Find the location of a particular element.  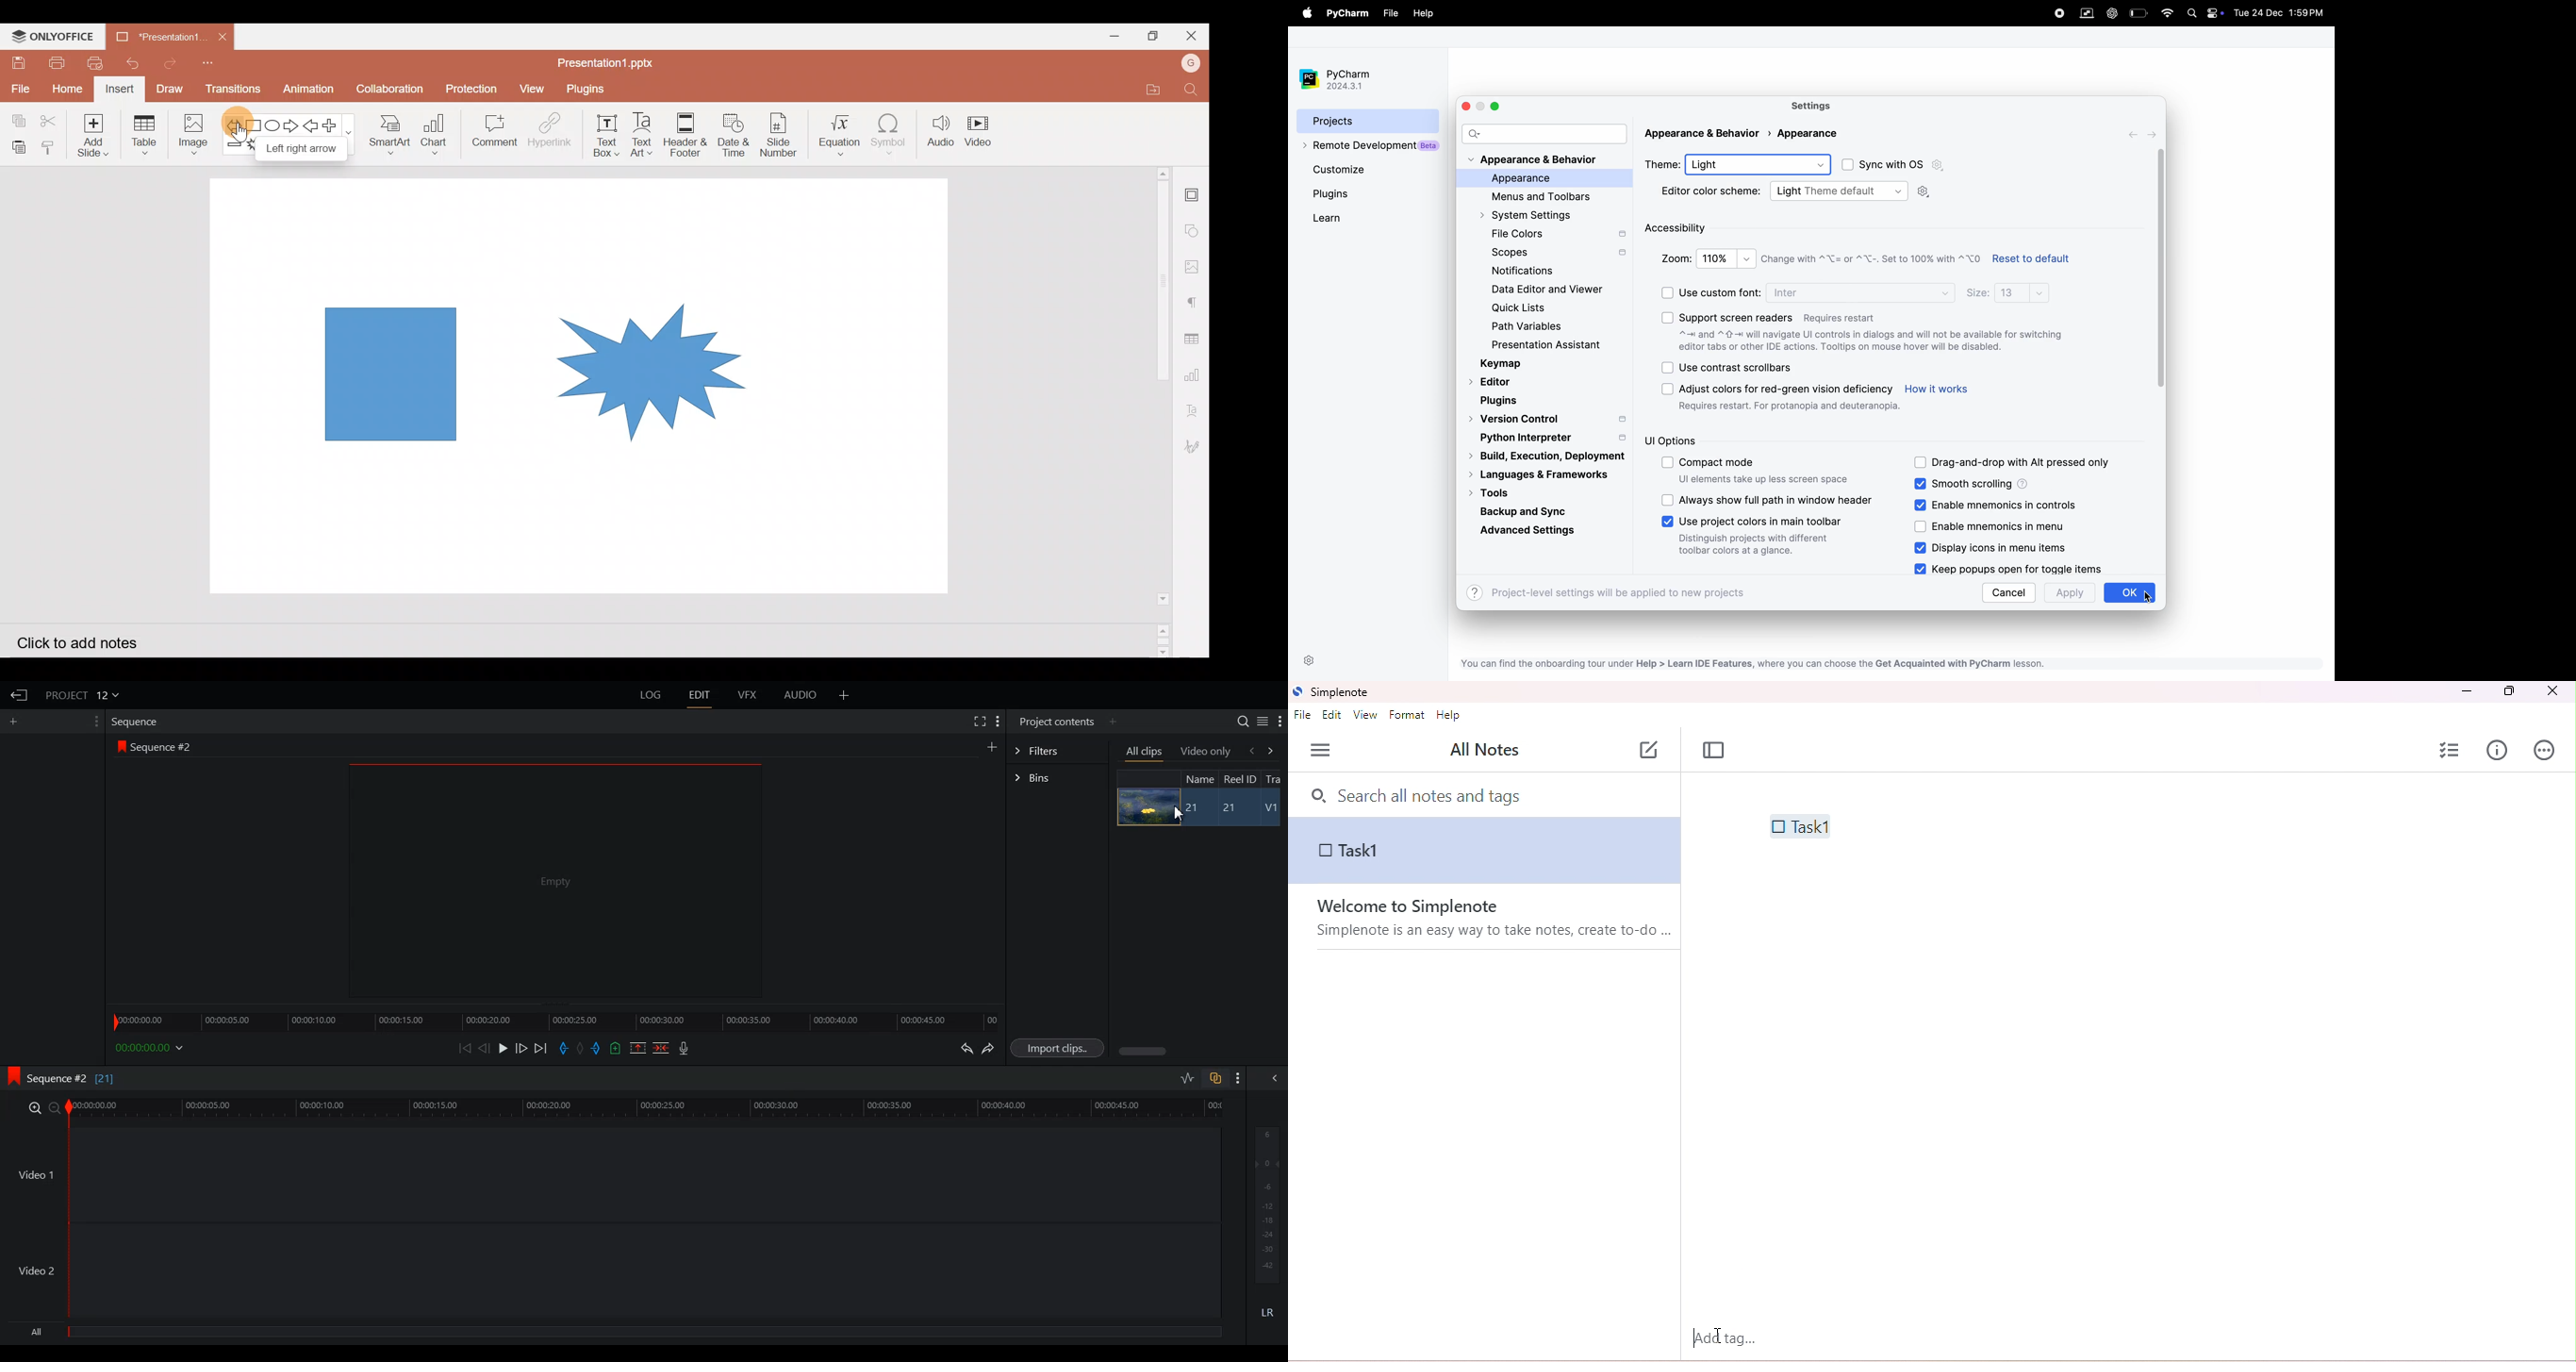

appearance  is located at coordinates (1551, 181).